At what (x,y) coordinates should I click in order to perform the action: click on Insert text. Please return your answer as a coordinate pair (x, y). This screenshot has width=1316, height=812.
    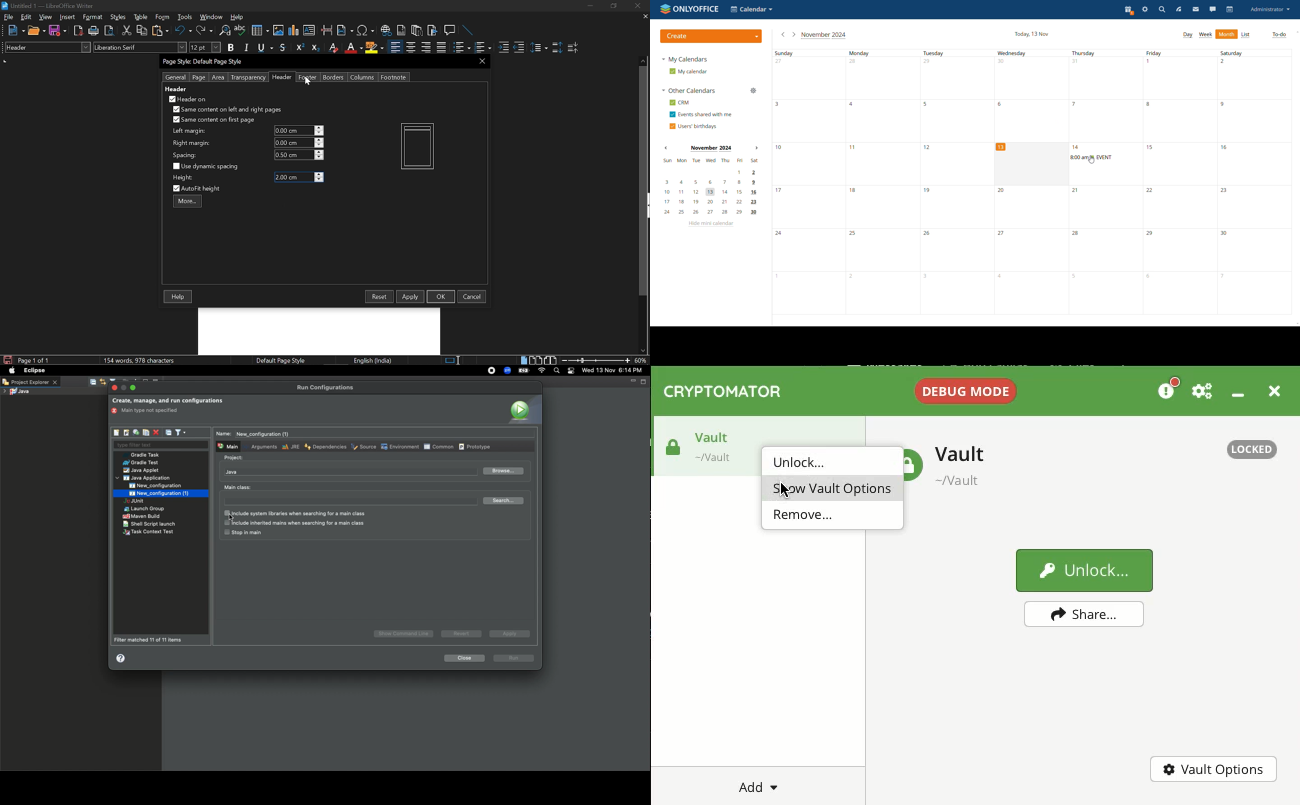
    Looking at the image, I should click on (309, 30).